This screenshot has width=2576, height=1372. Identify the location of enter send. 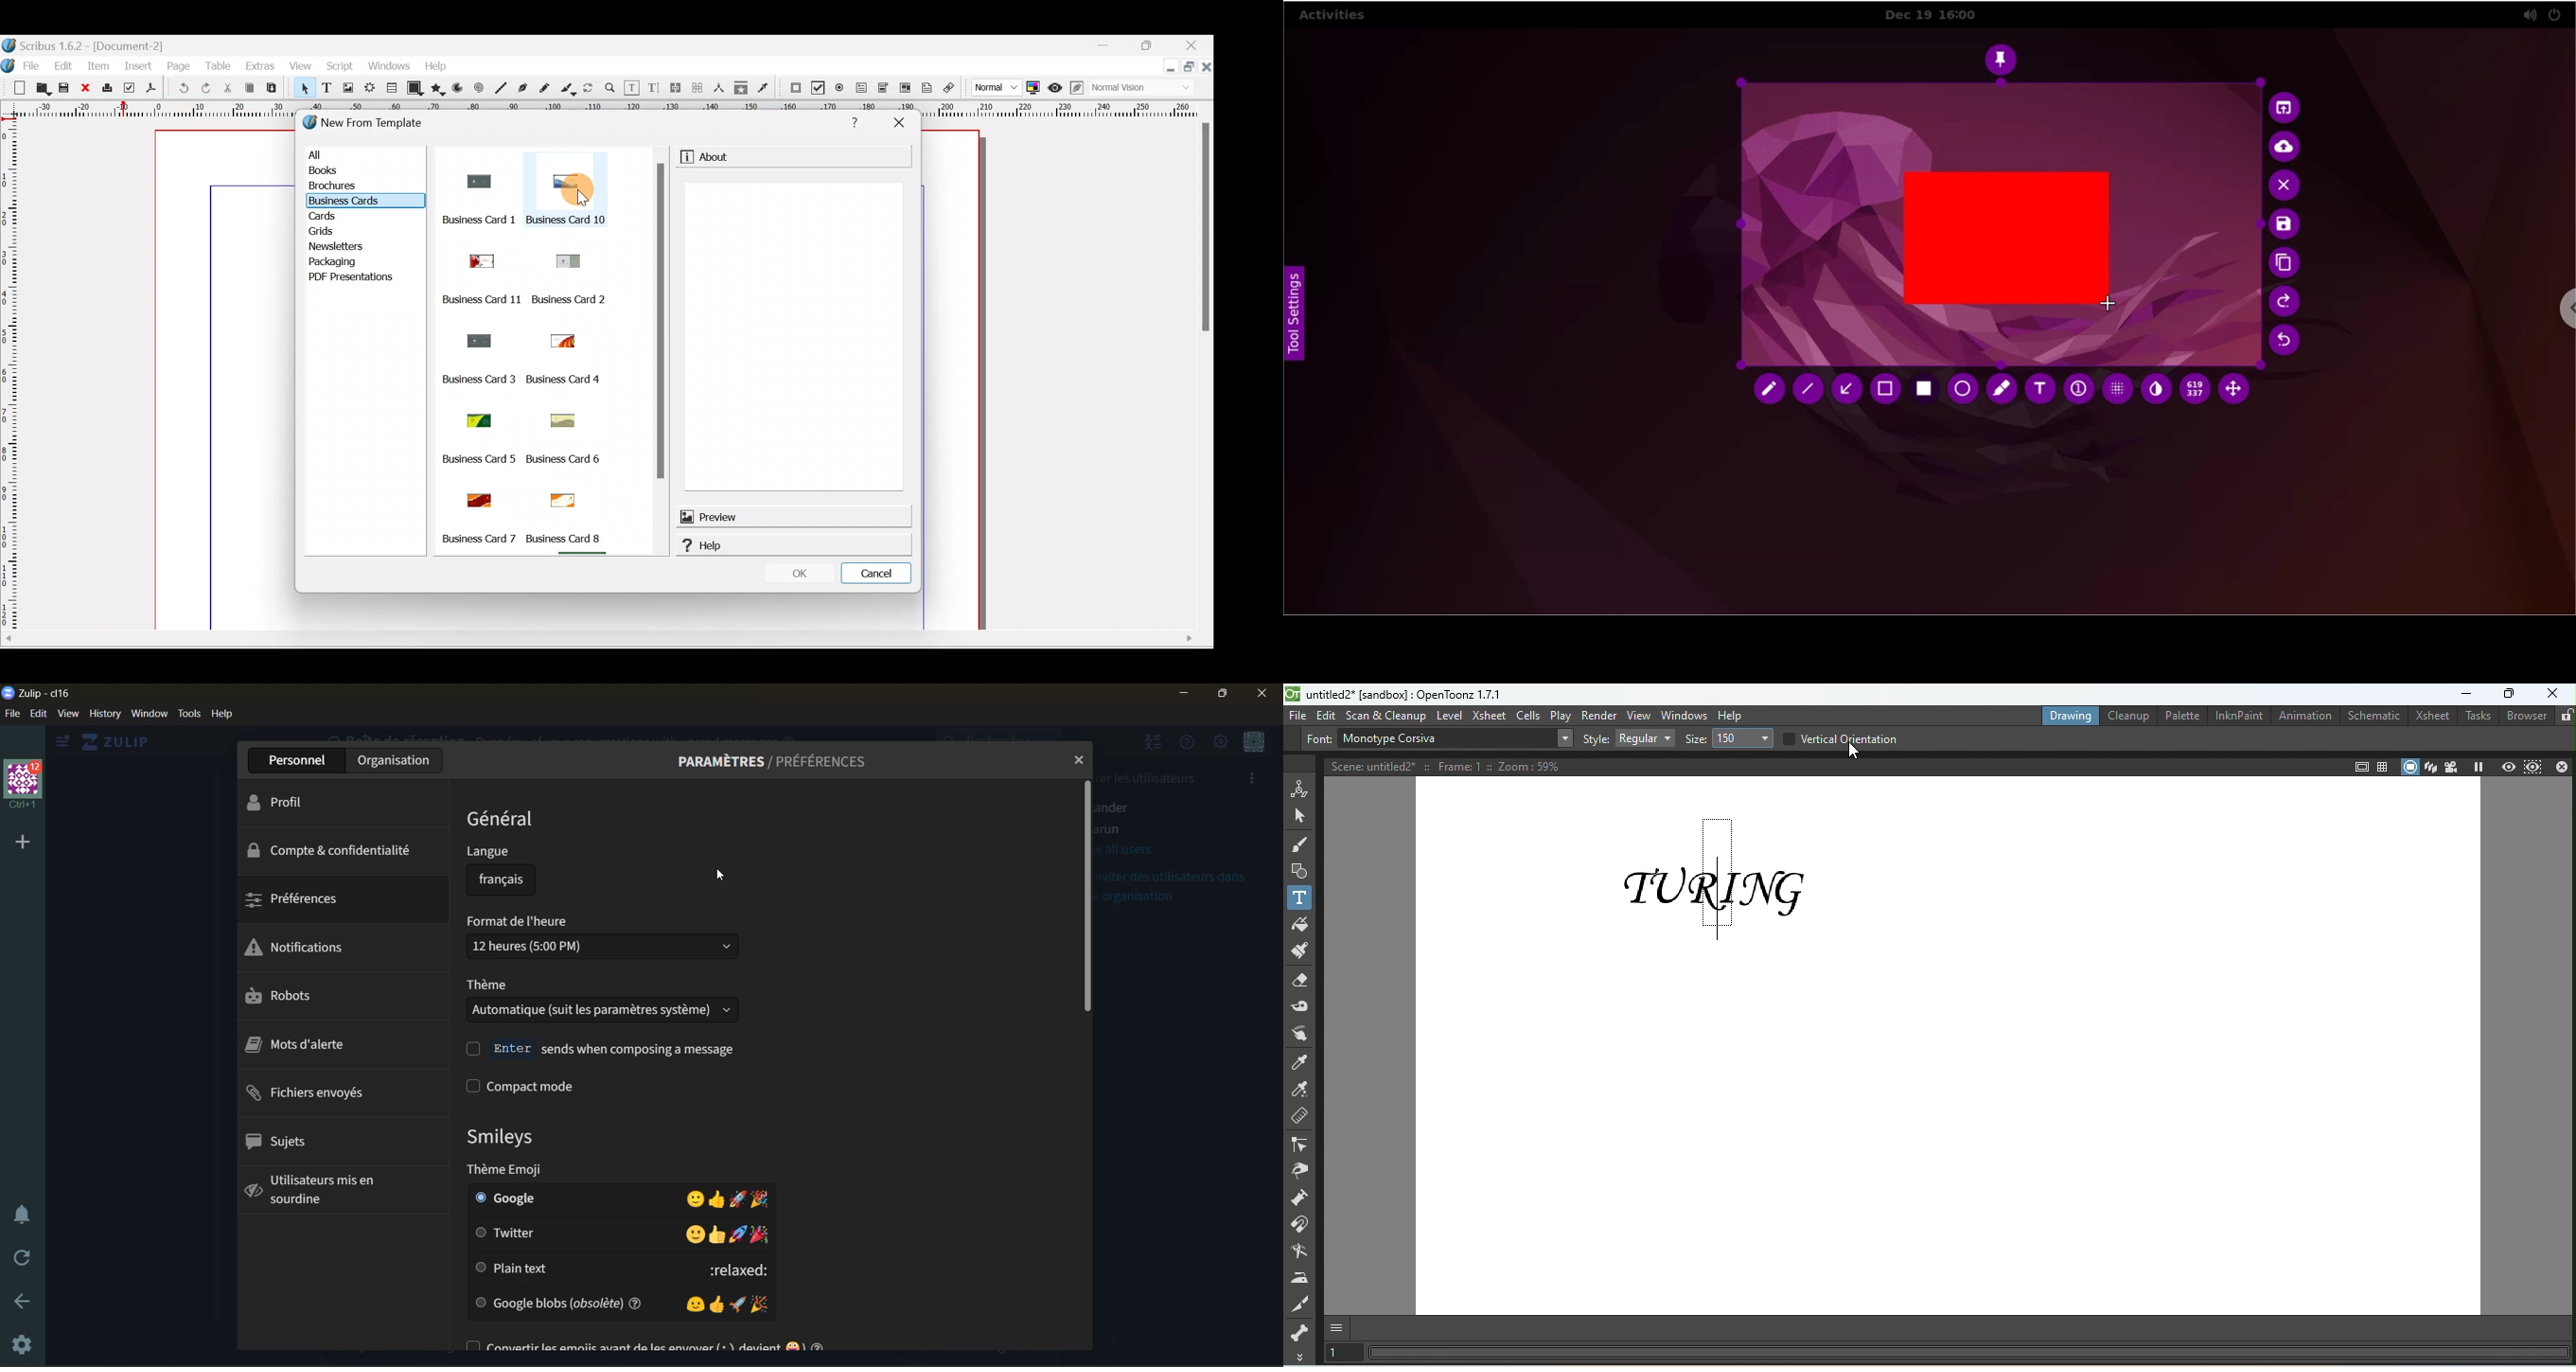
(600, 1049).